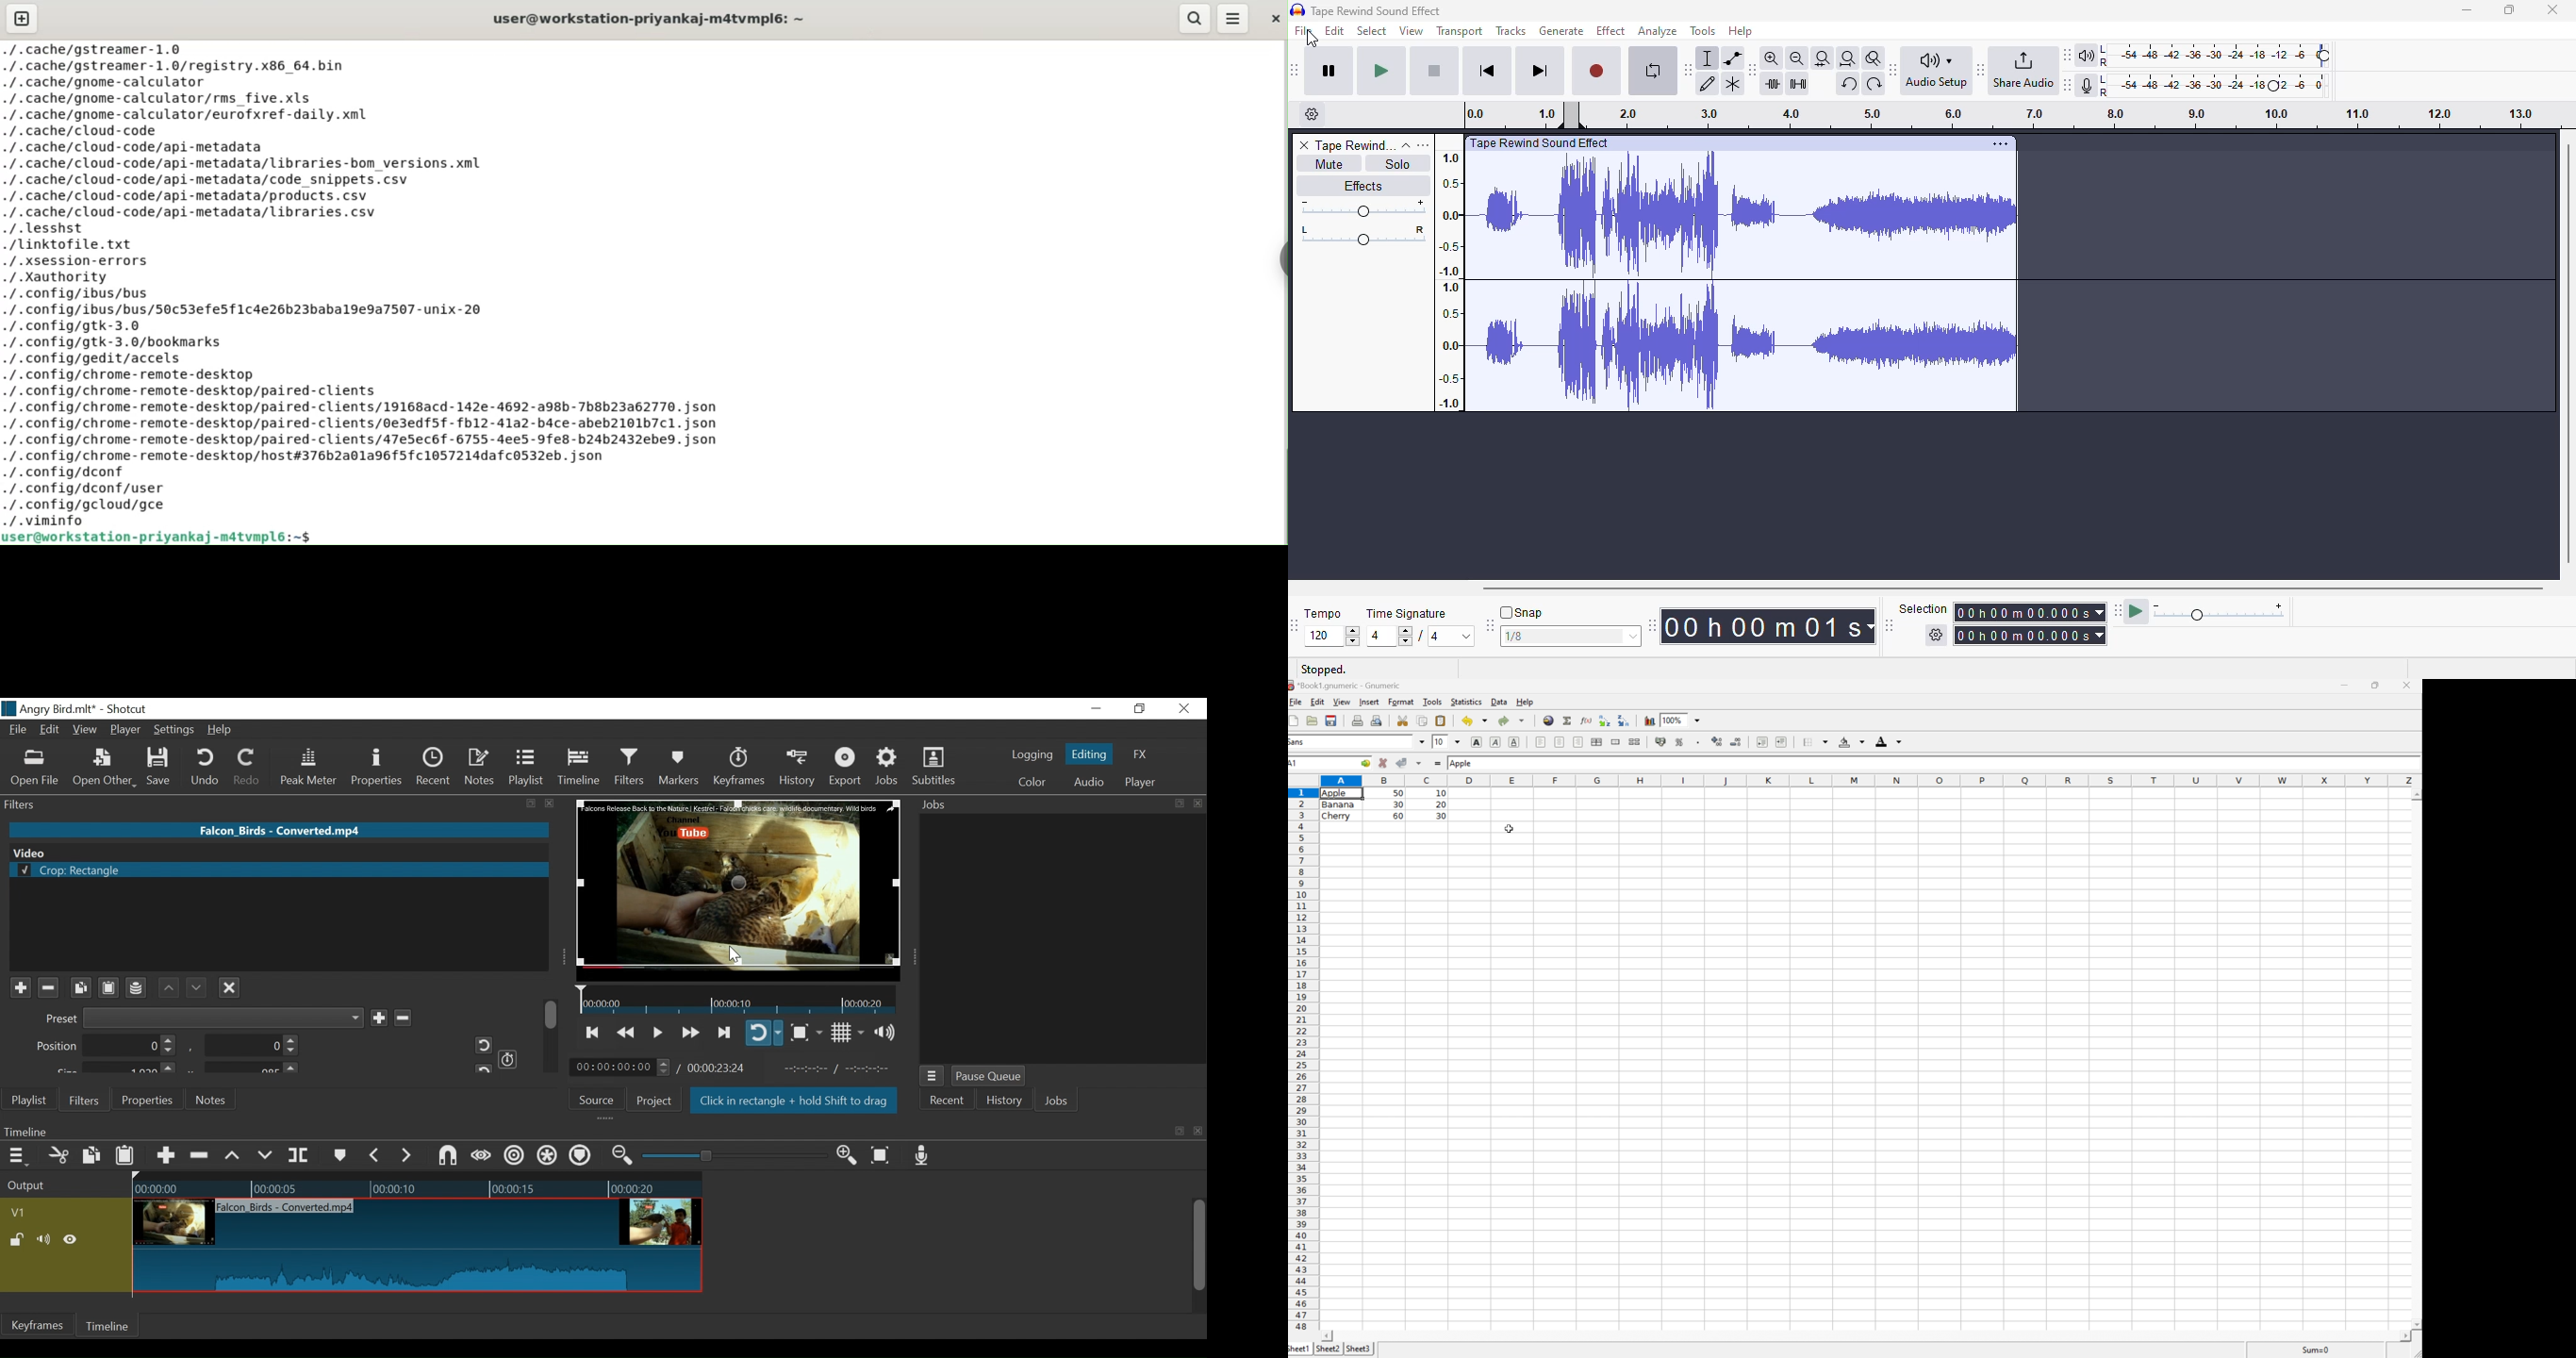  What do you see at coordinates (1597, 73) in the screenshot?
I see `record` at bounding box center [1597, 73].